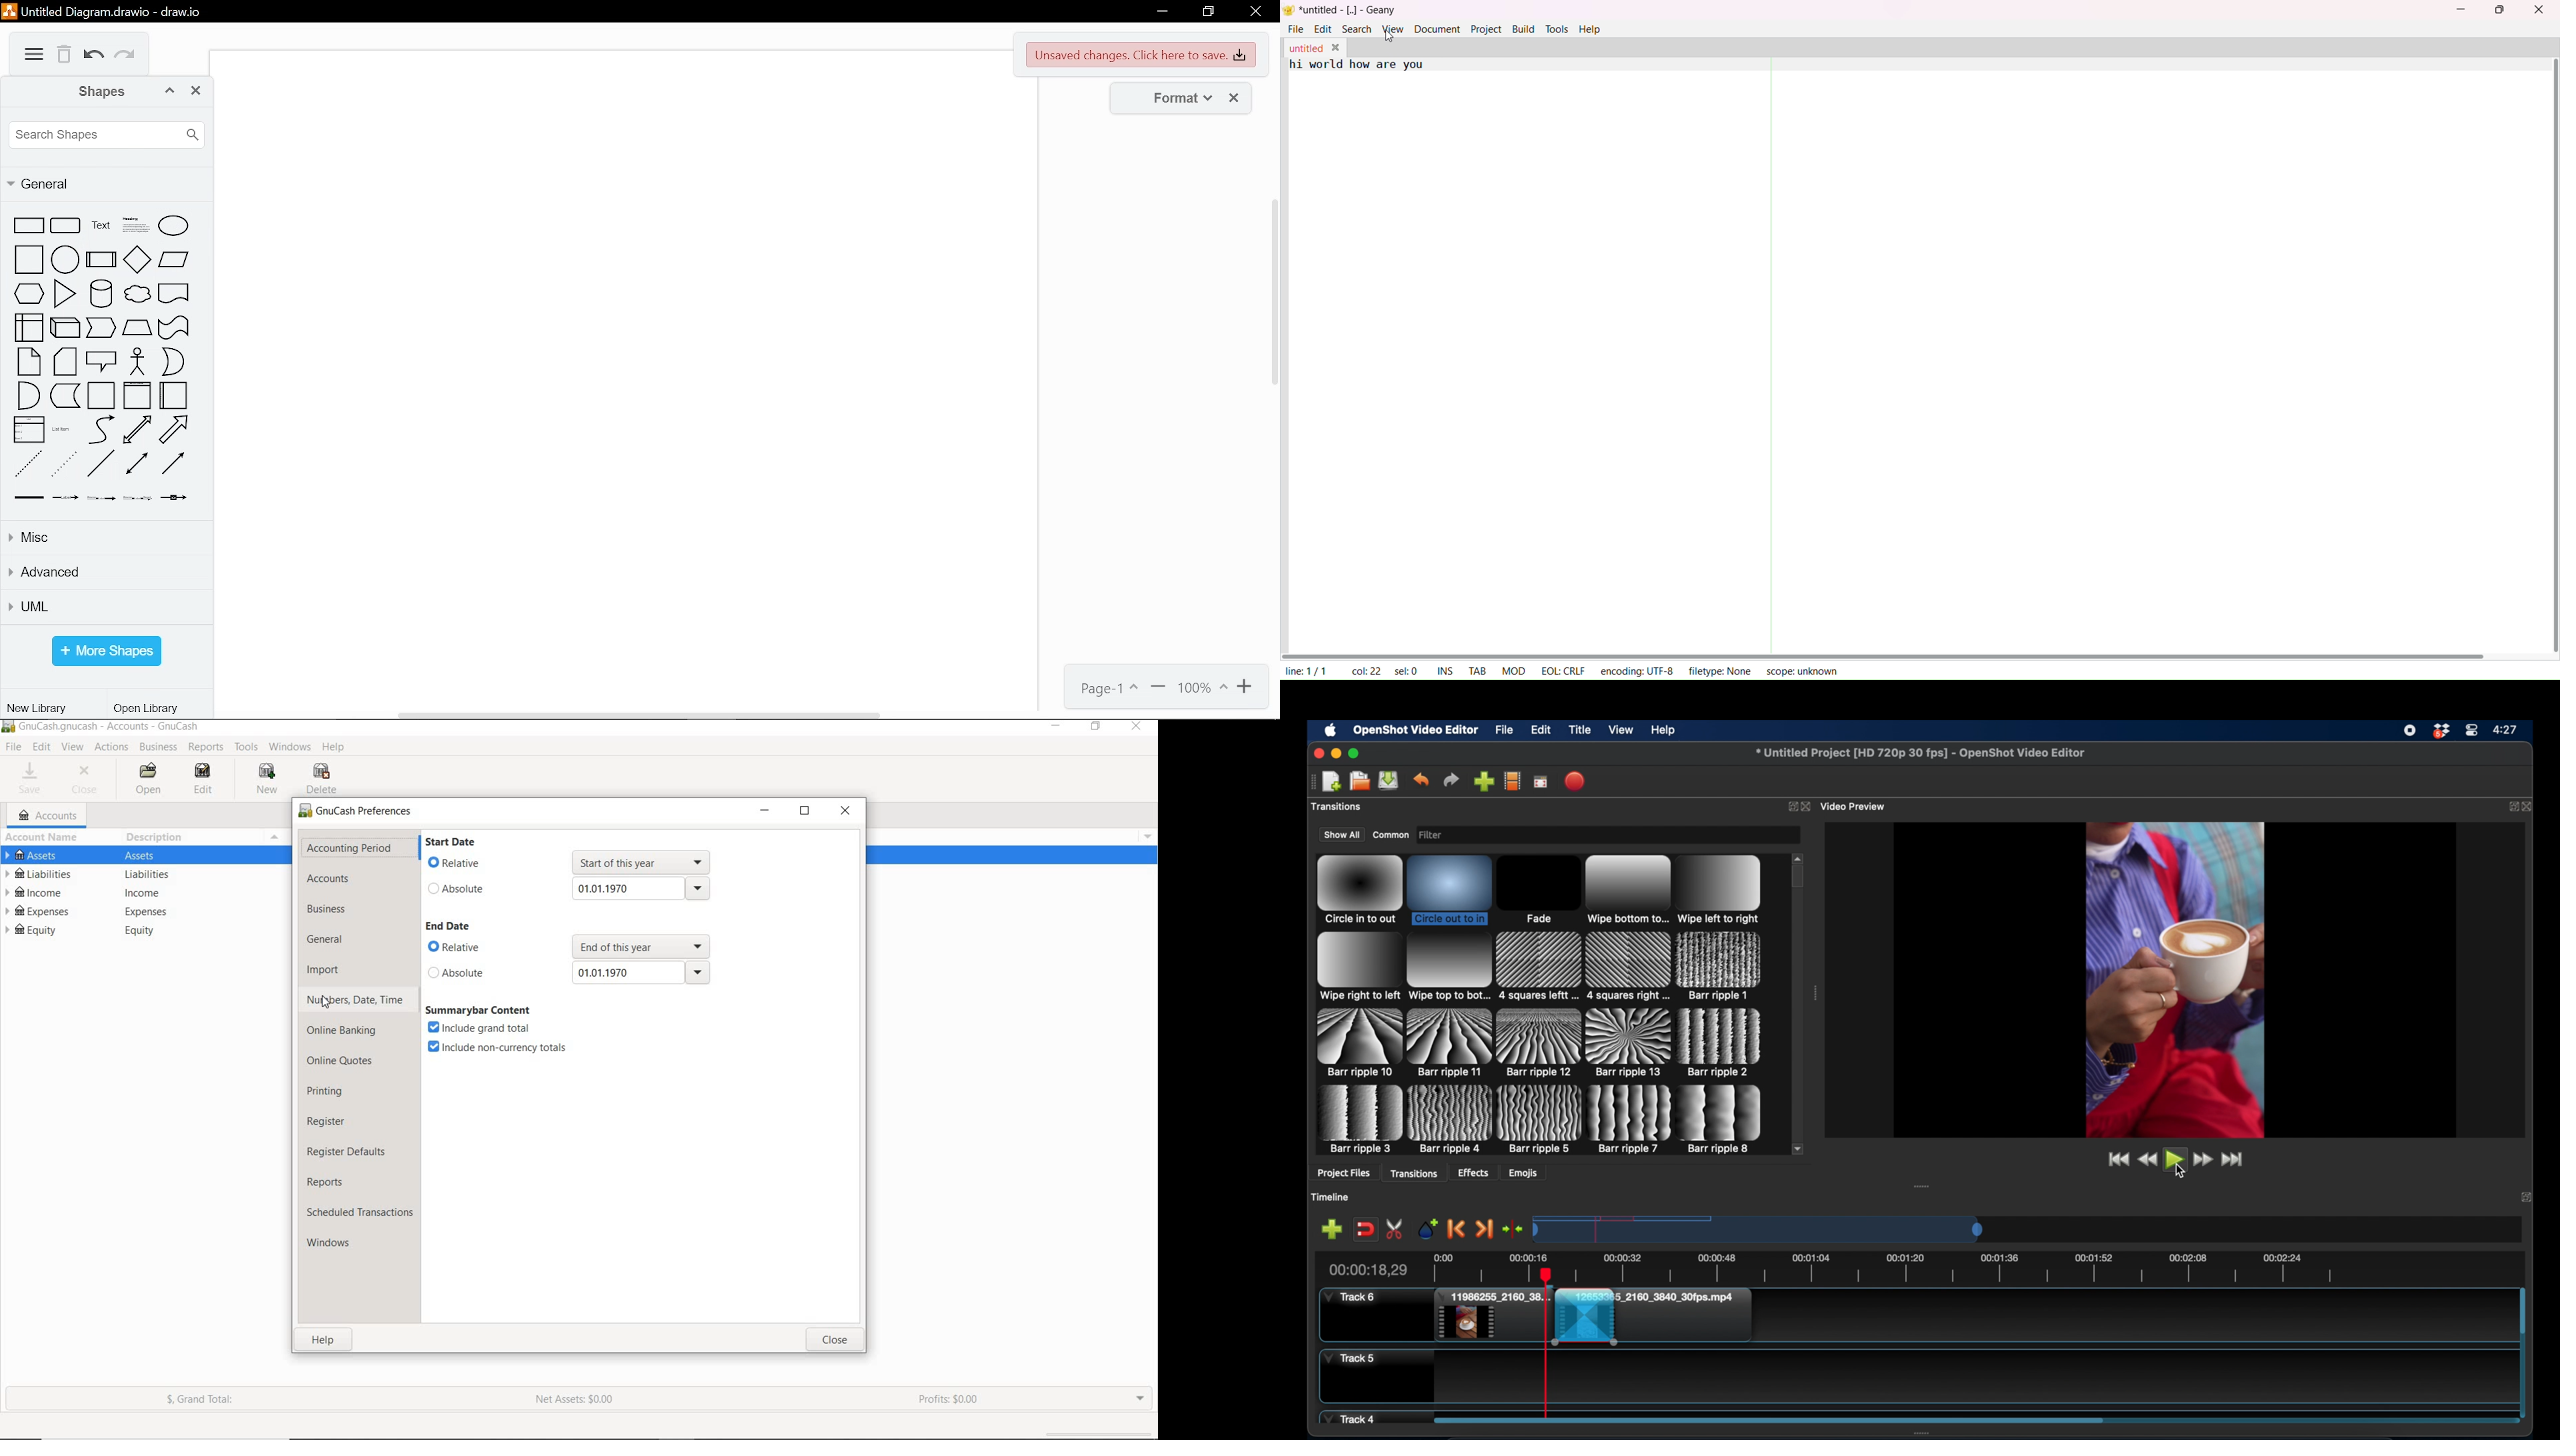 This screenshot has height=1456, width=2576. I want to click on DESCRIPTION, so click(157, 837).